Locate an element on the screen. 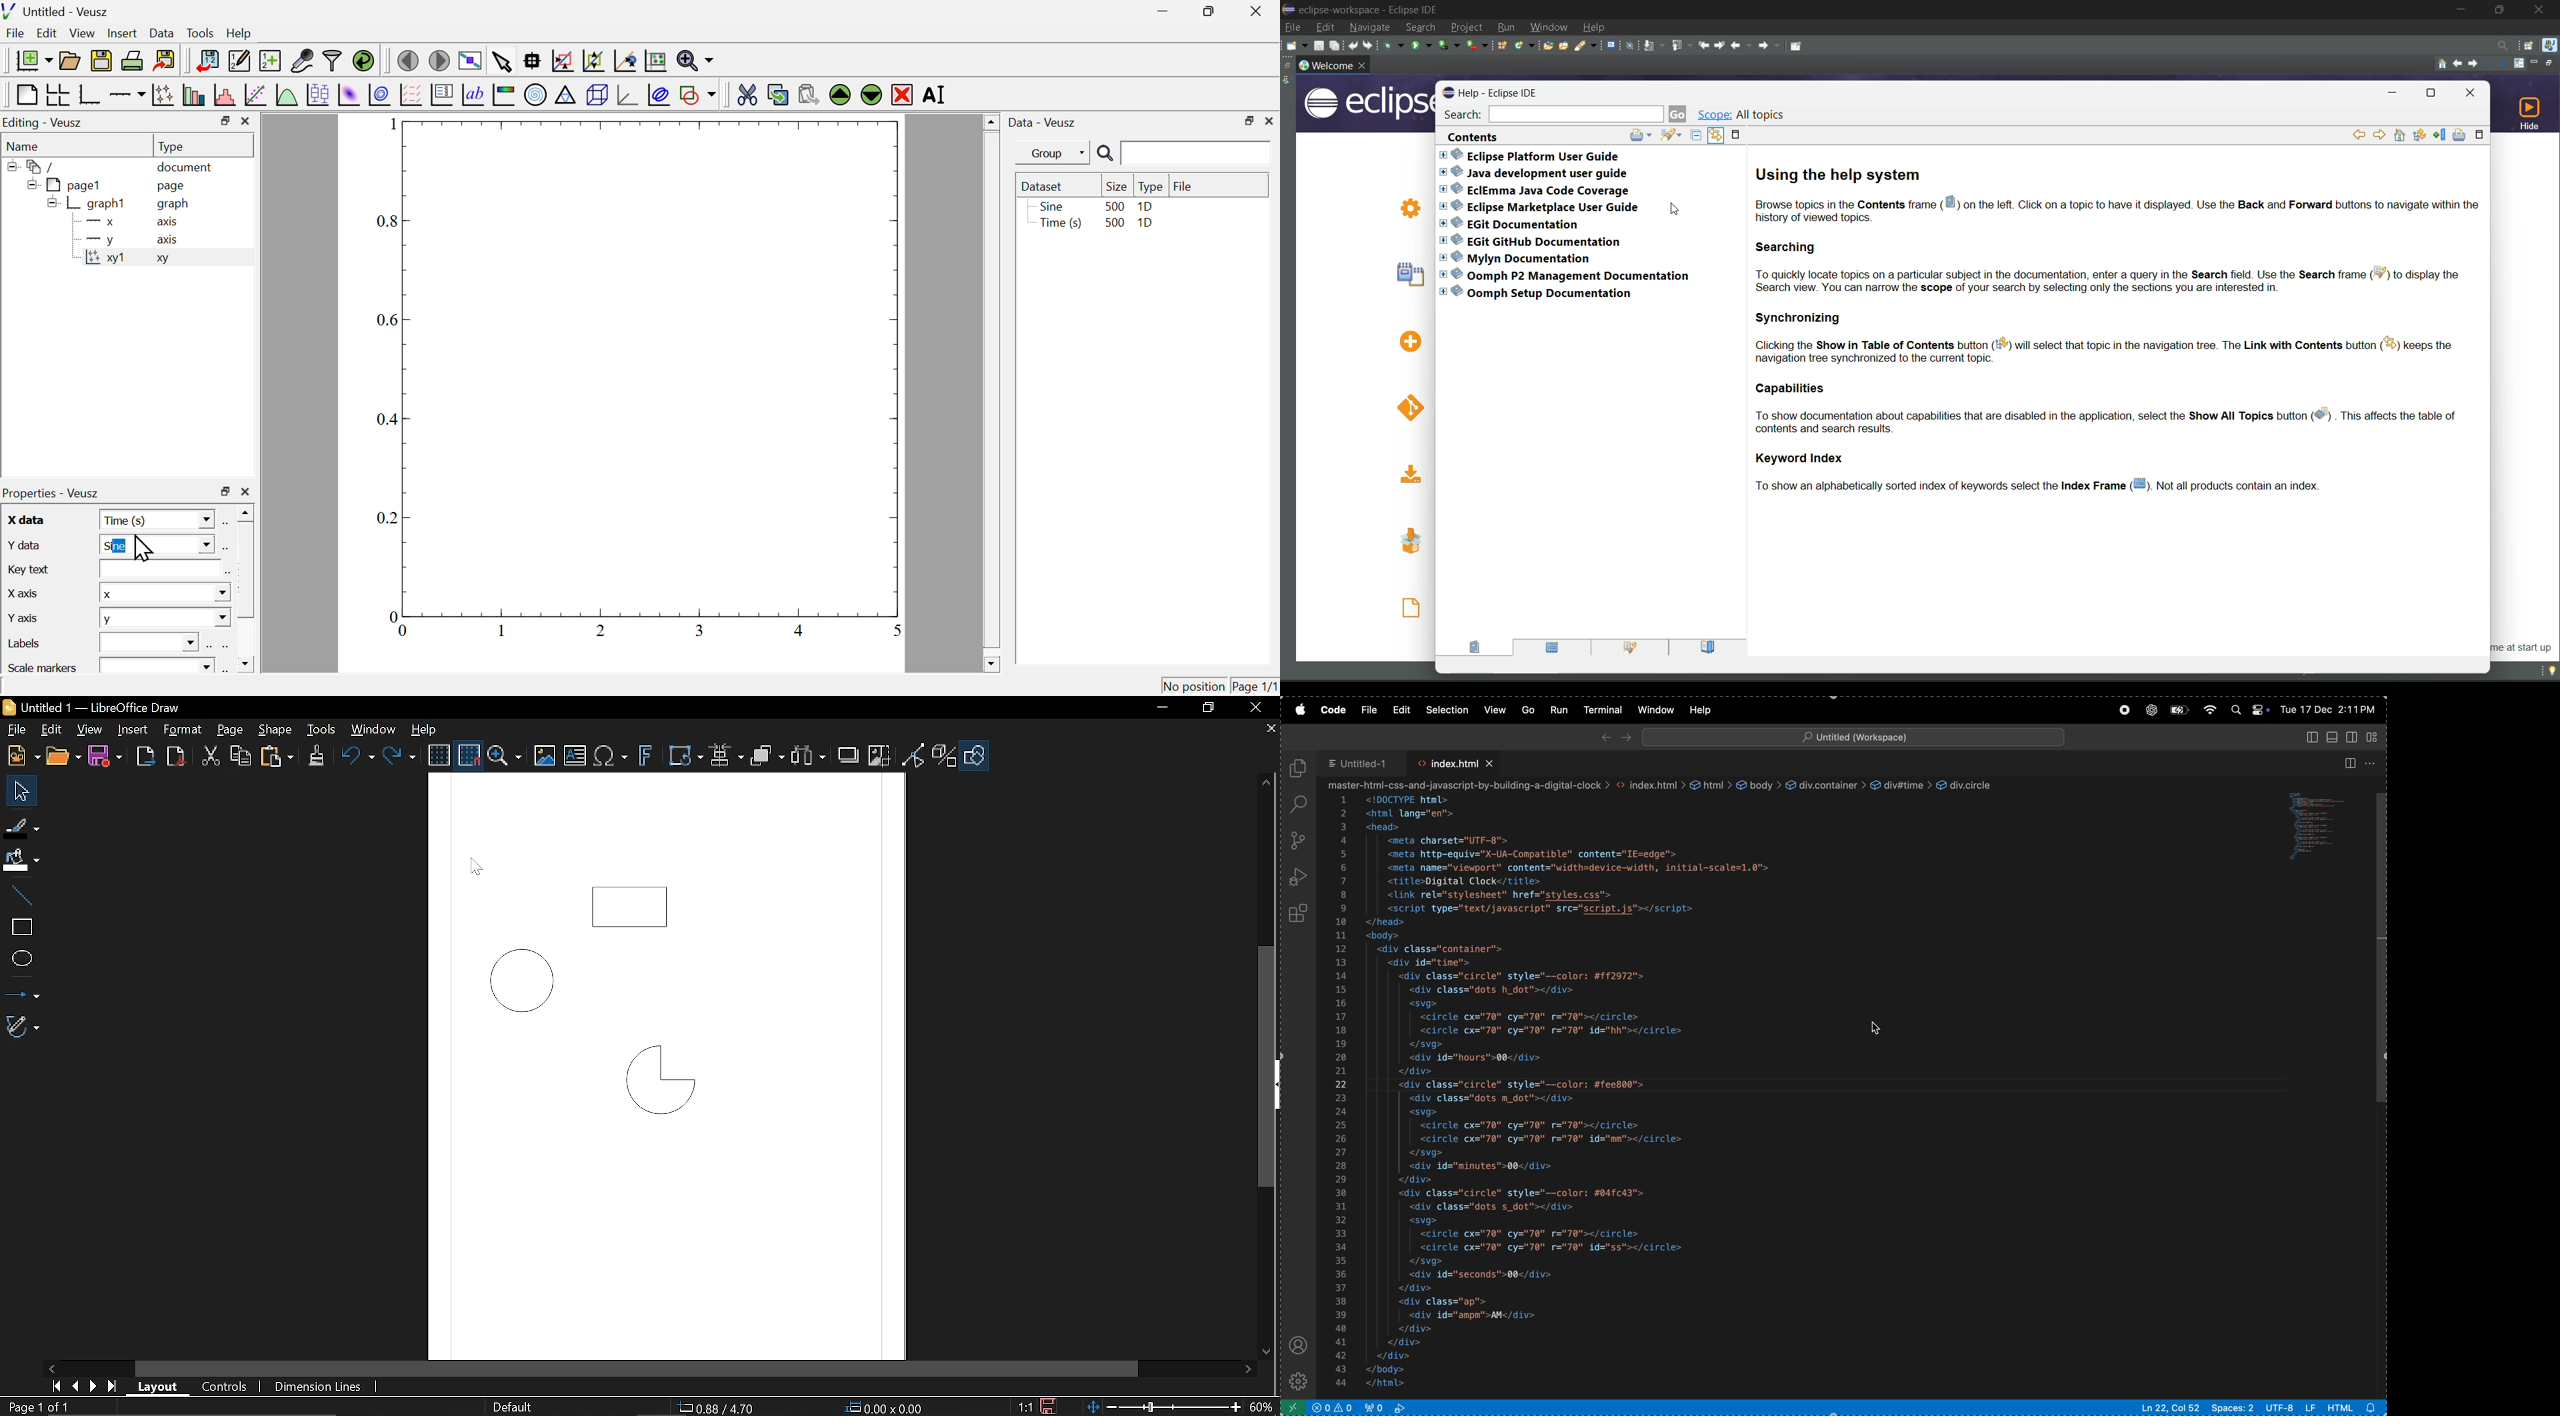 Image resolution: width=2576 pixels, height=1428 pixels. close is located at coordinates (1259, 10).